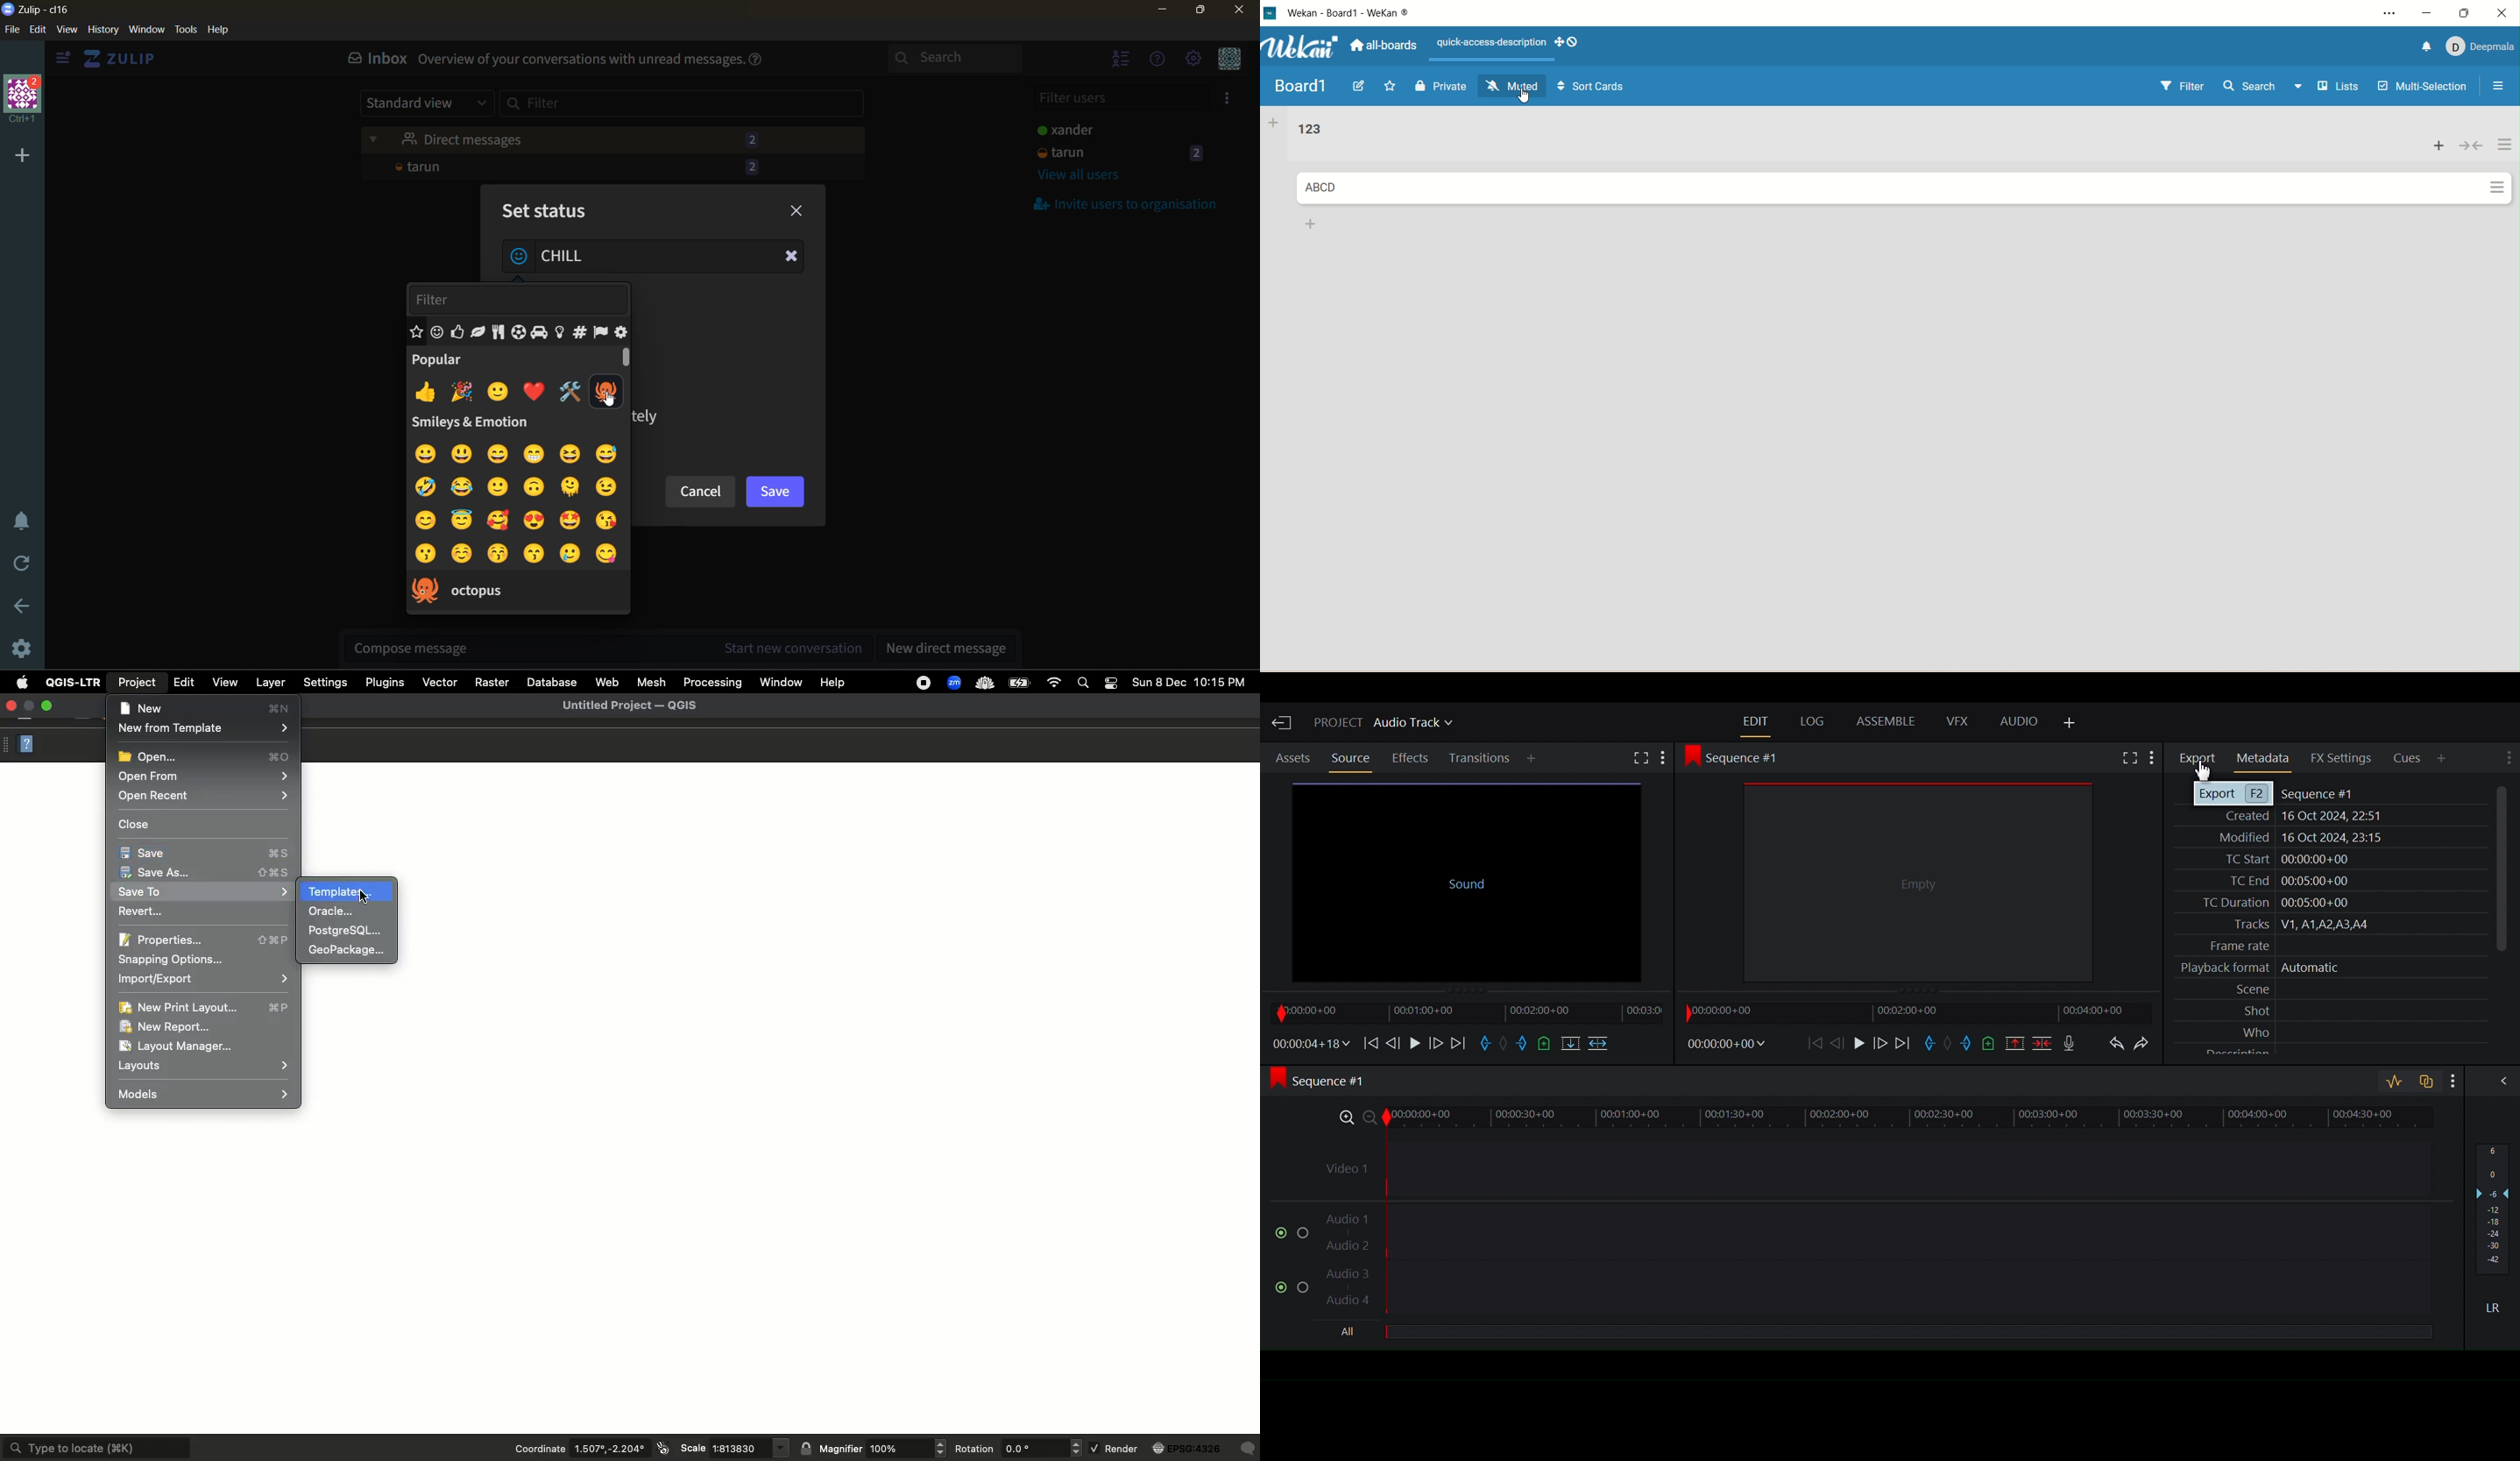 This screenshot has width=2520, height=1484. I want to click on Close, so click(13, 706).